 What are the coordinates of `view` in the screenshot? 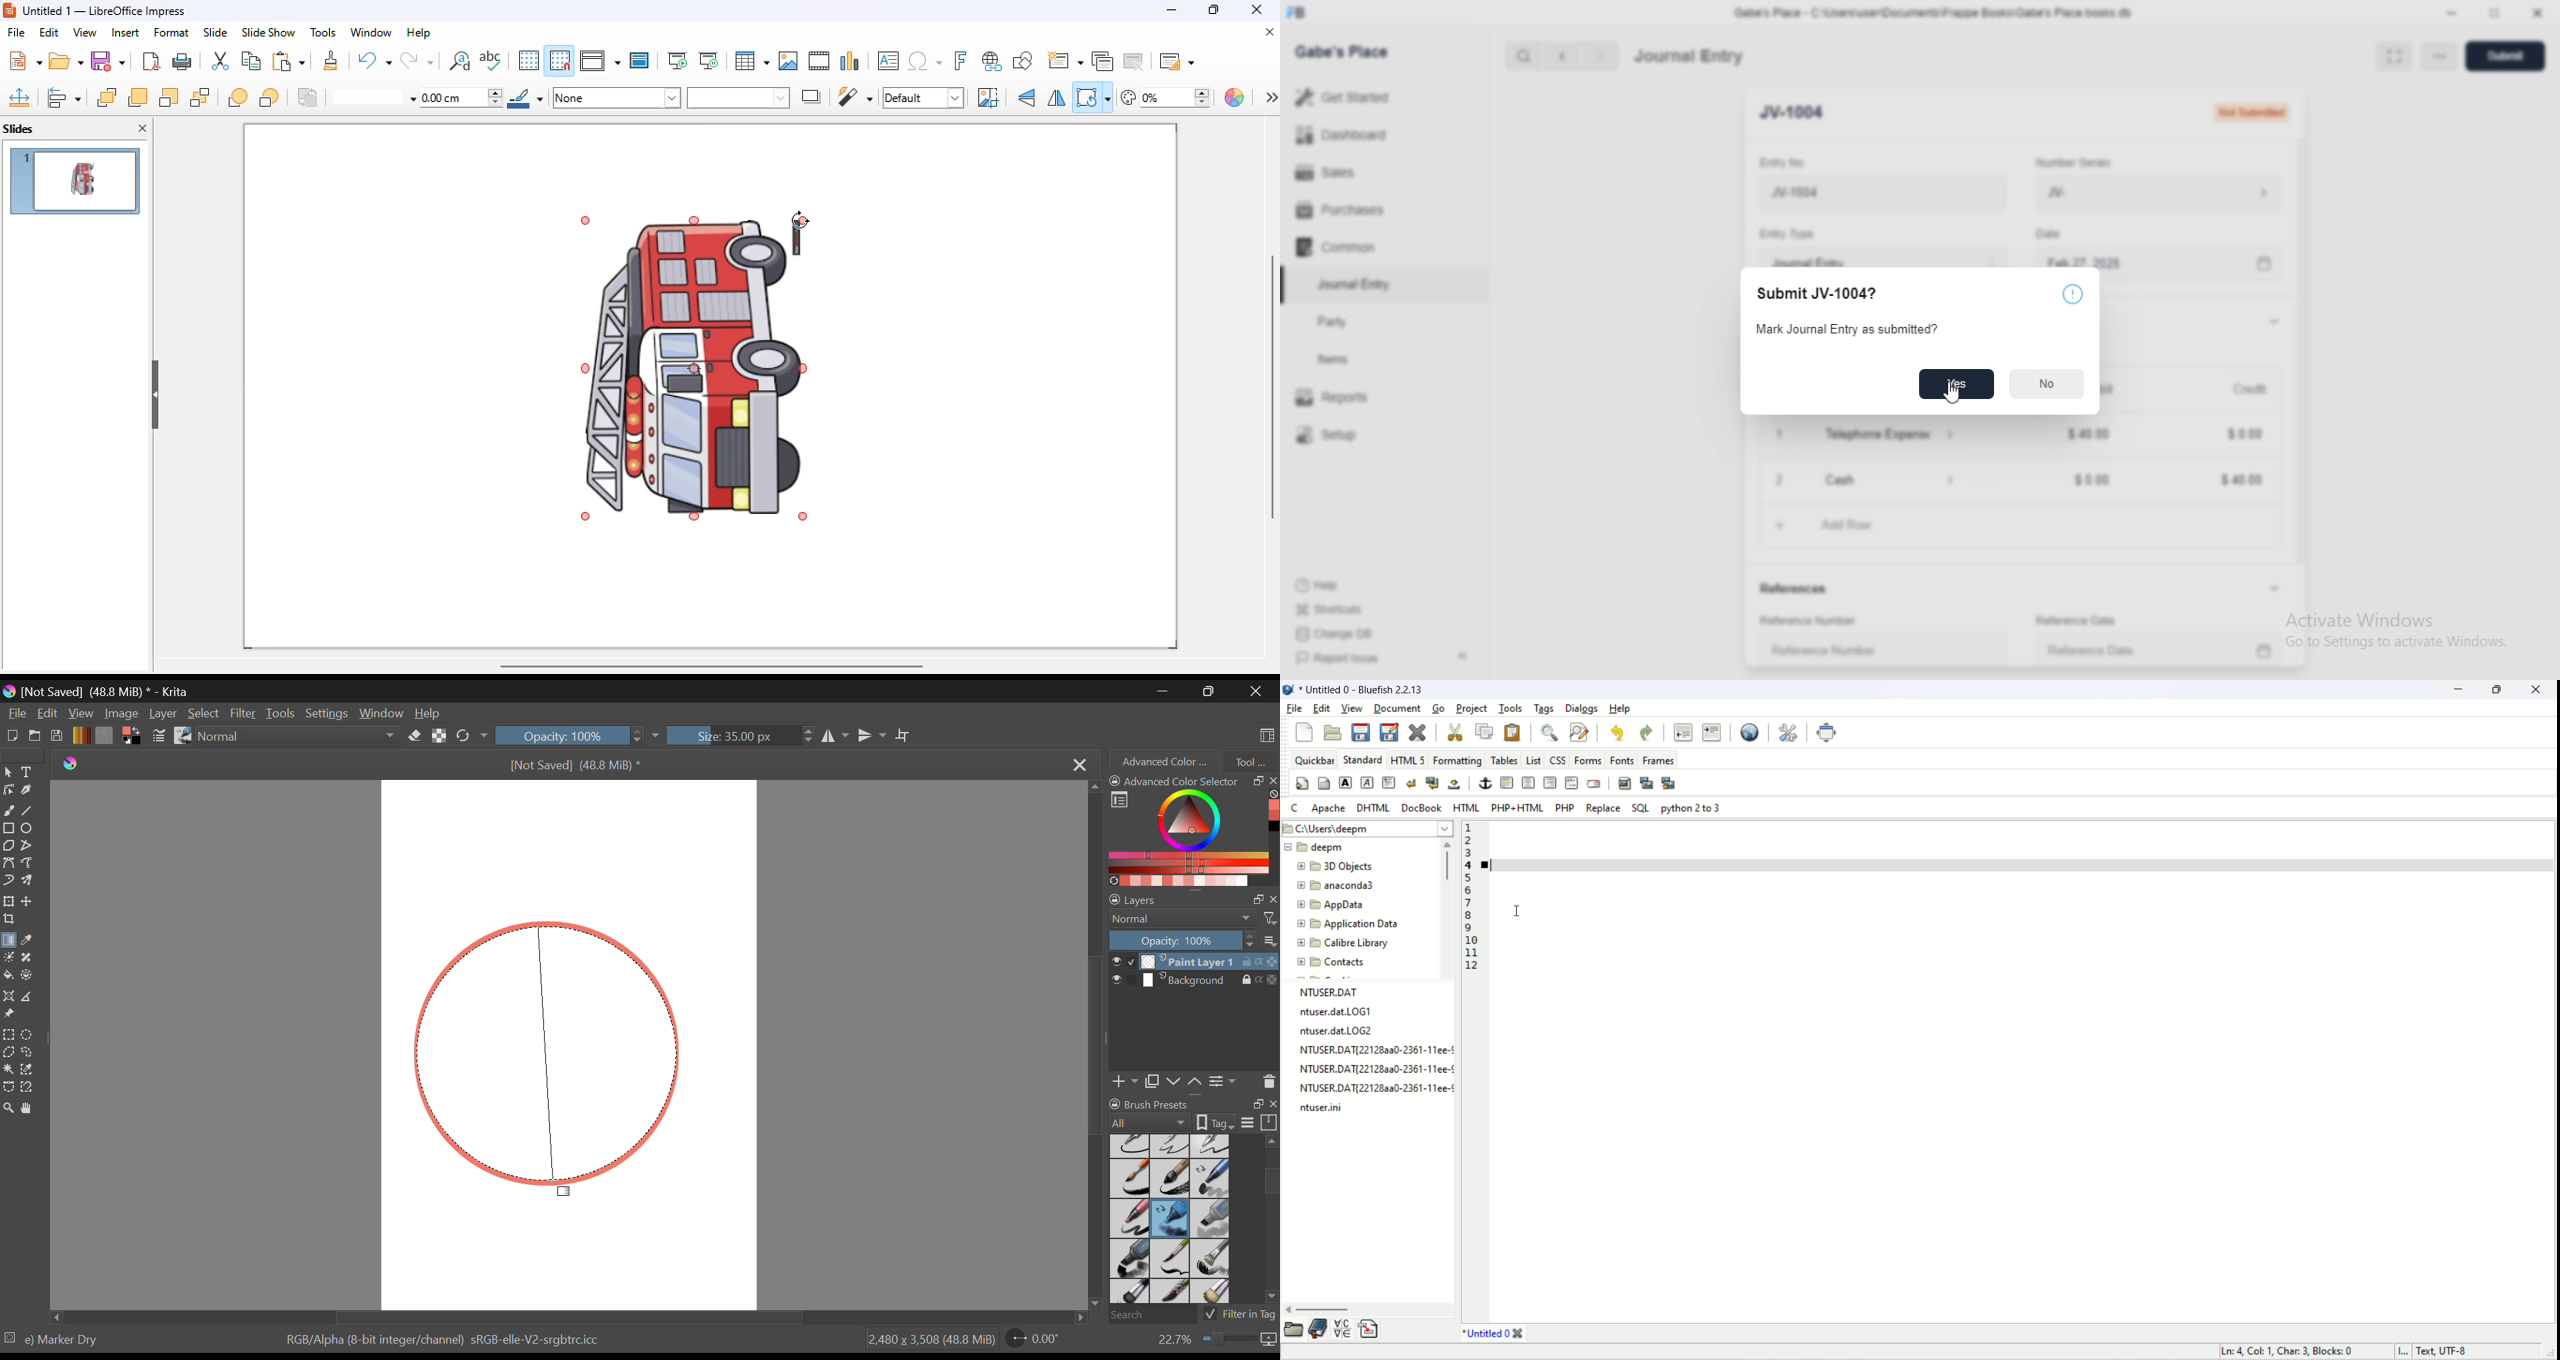 It's located at (84, 33).